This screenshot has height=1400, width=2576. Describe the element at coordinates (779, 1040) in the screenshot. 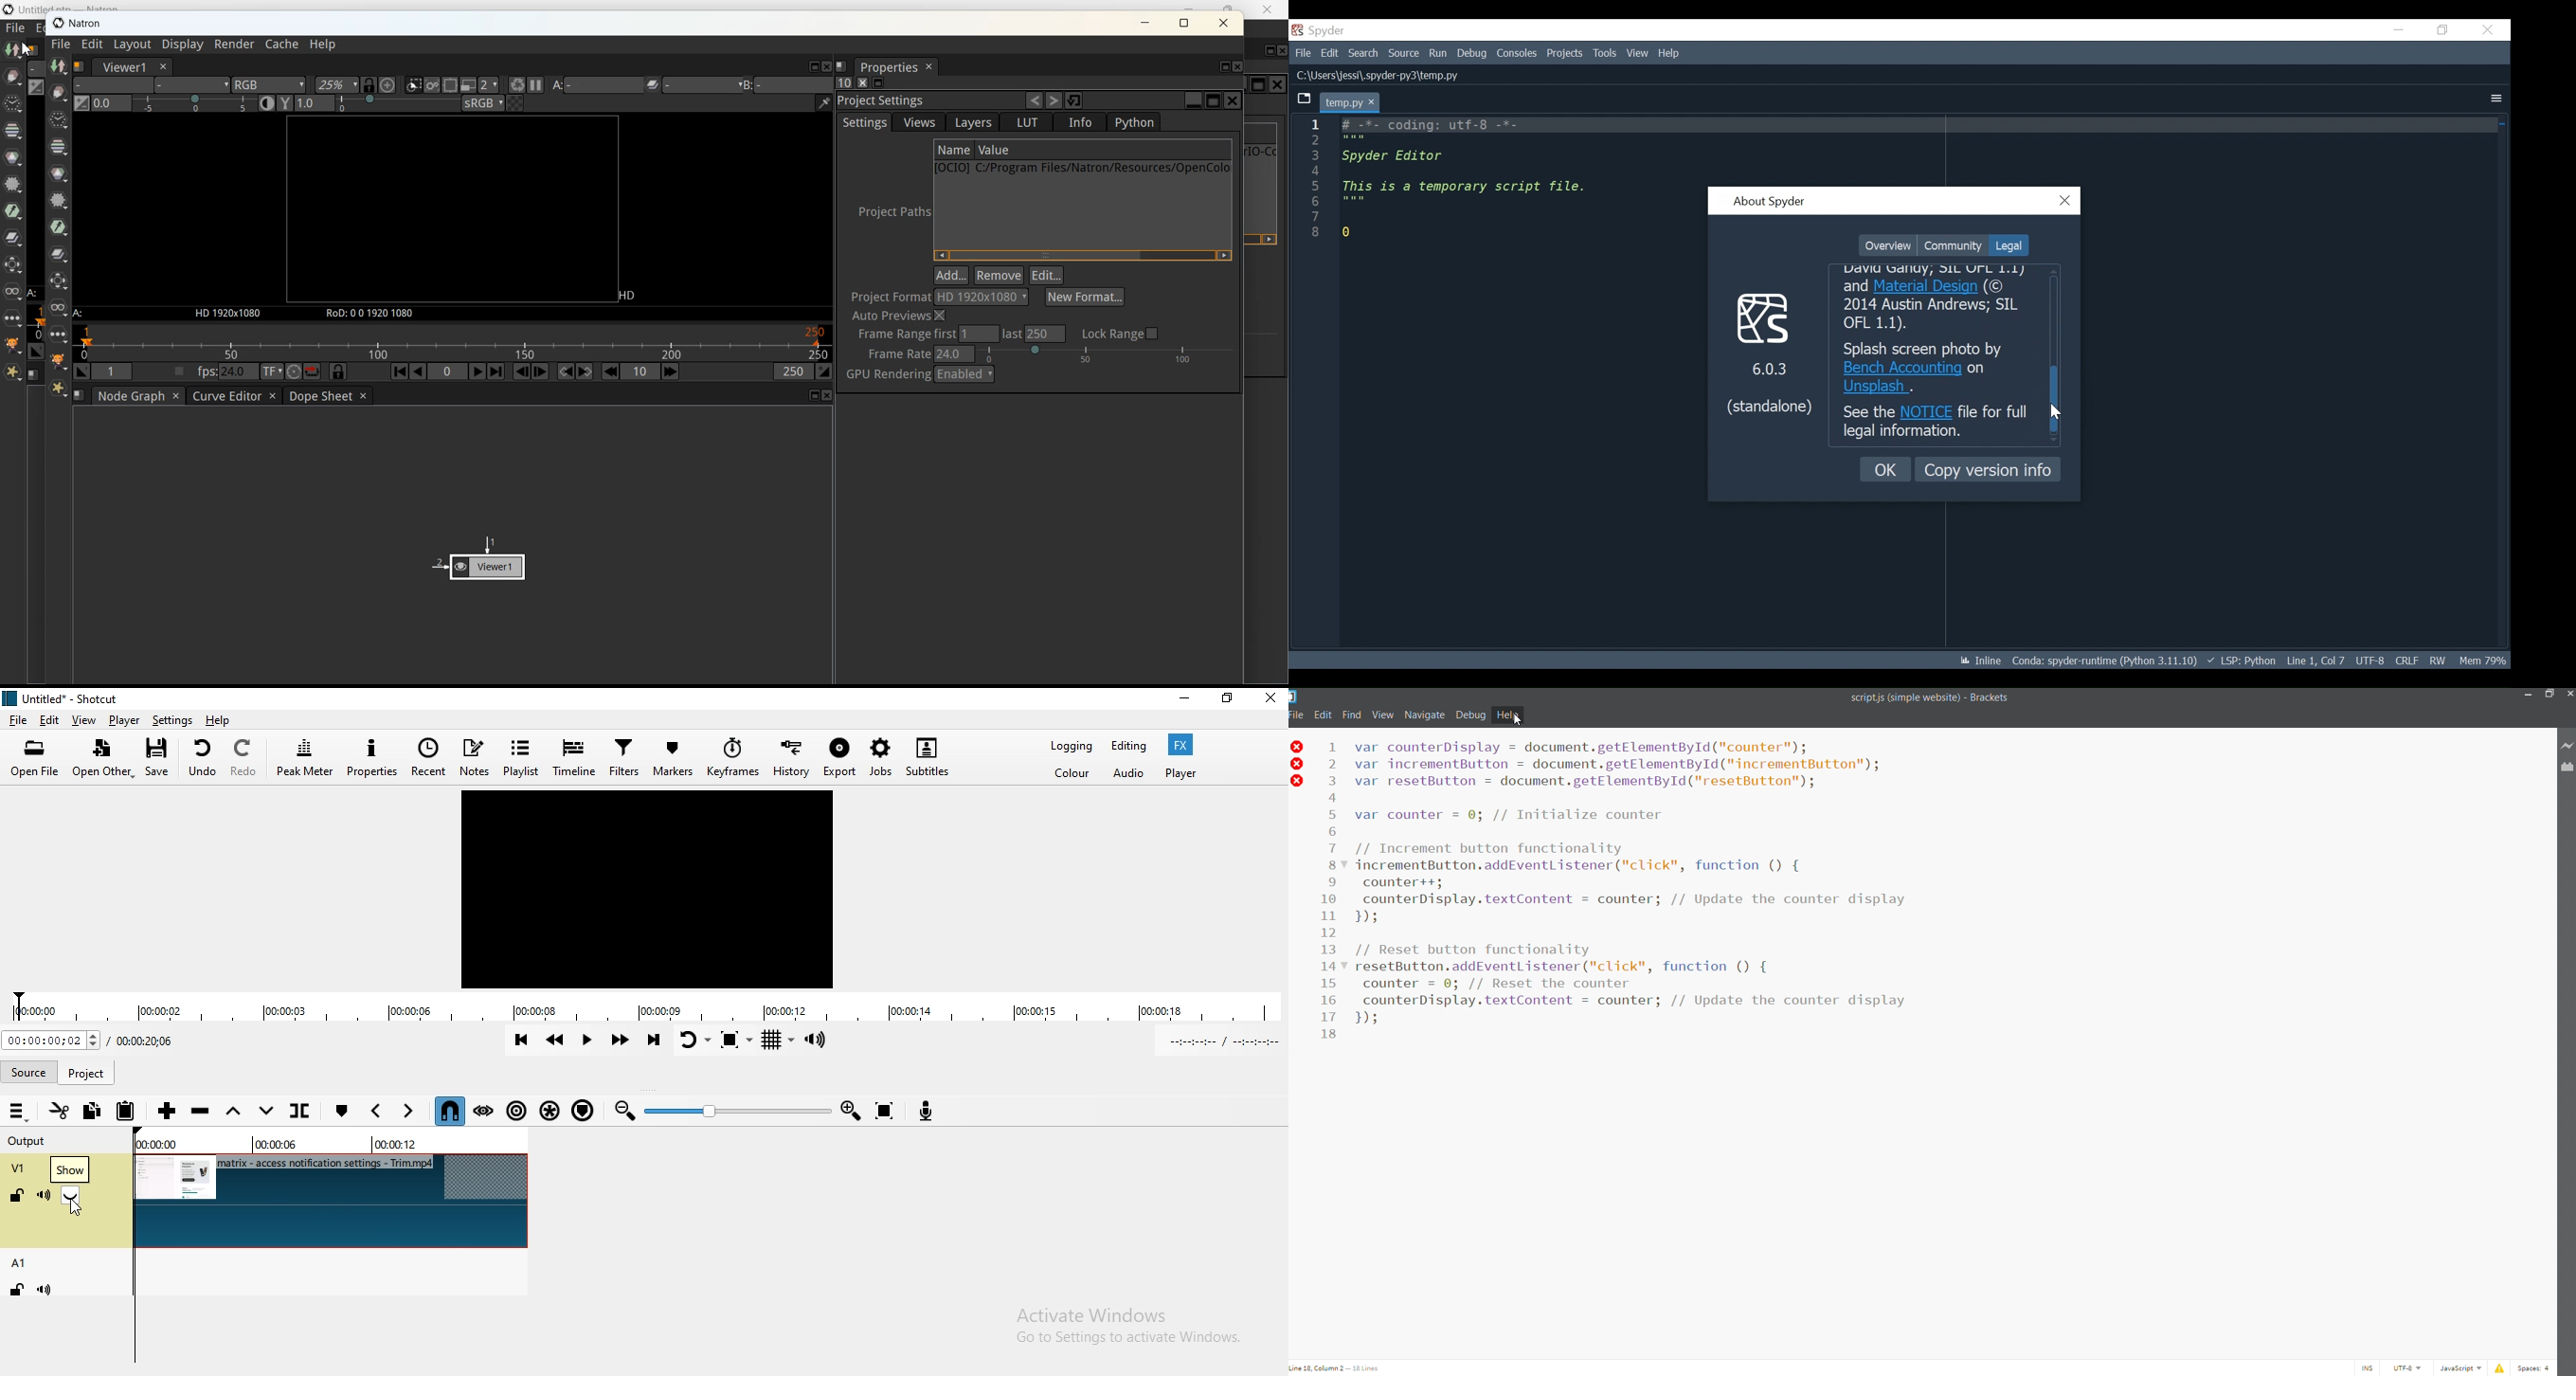

I see `Toggle grid display ` at that location.